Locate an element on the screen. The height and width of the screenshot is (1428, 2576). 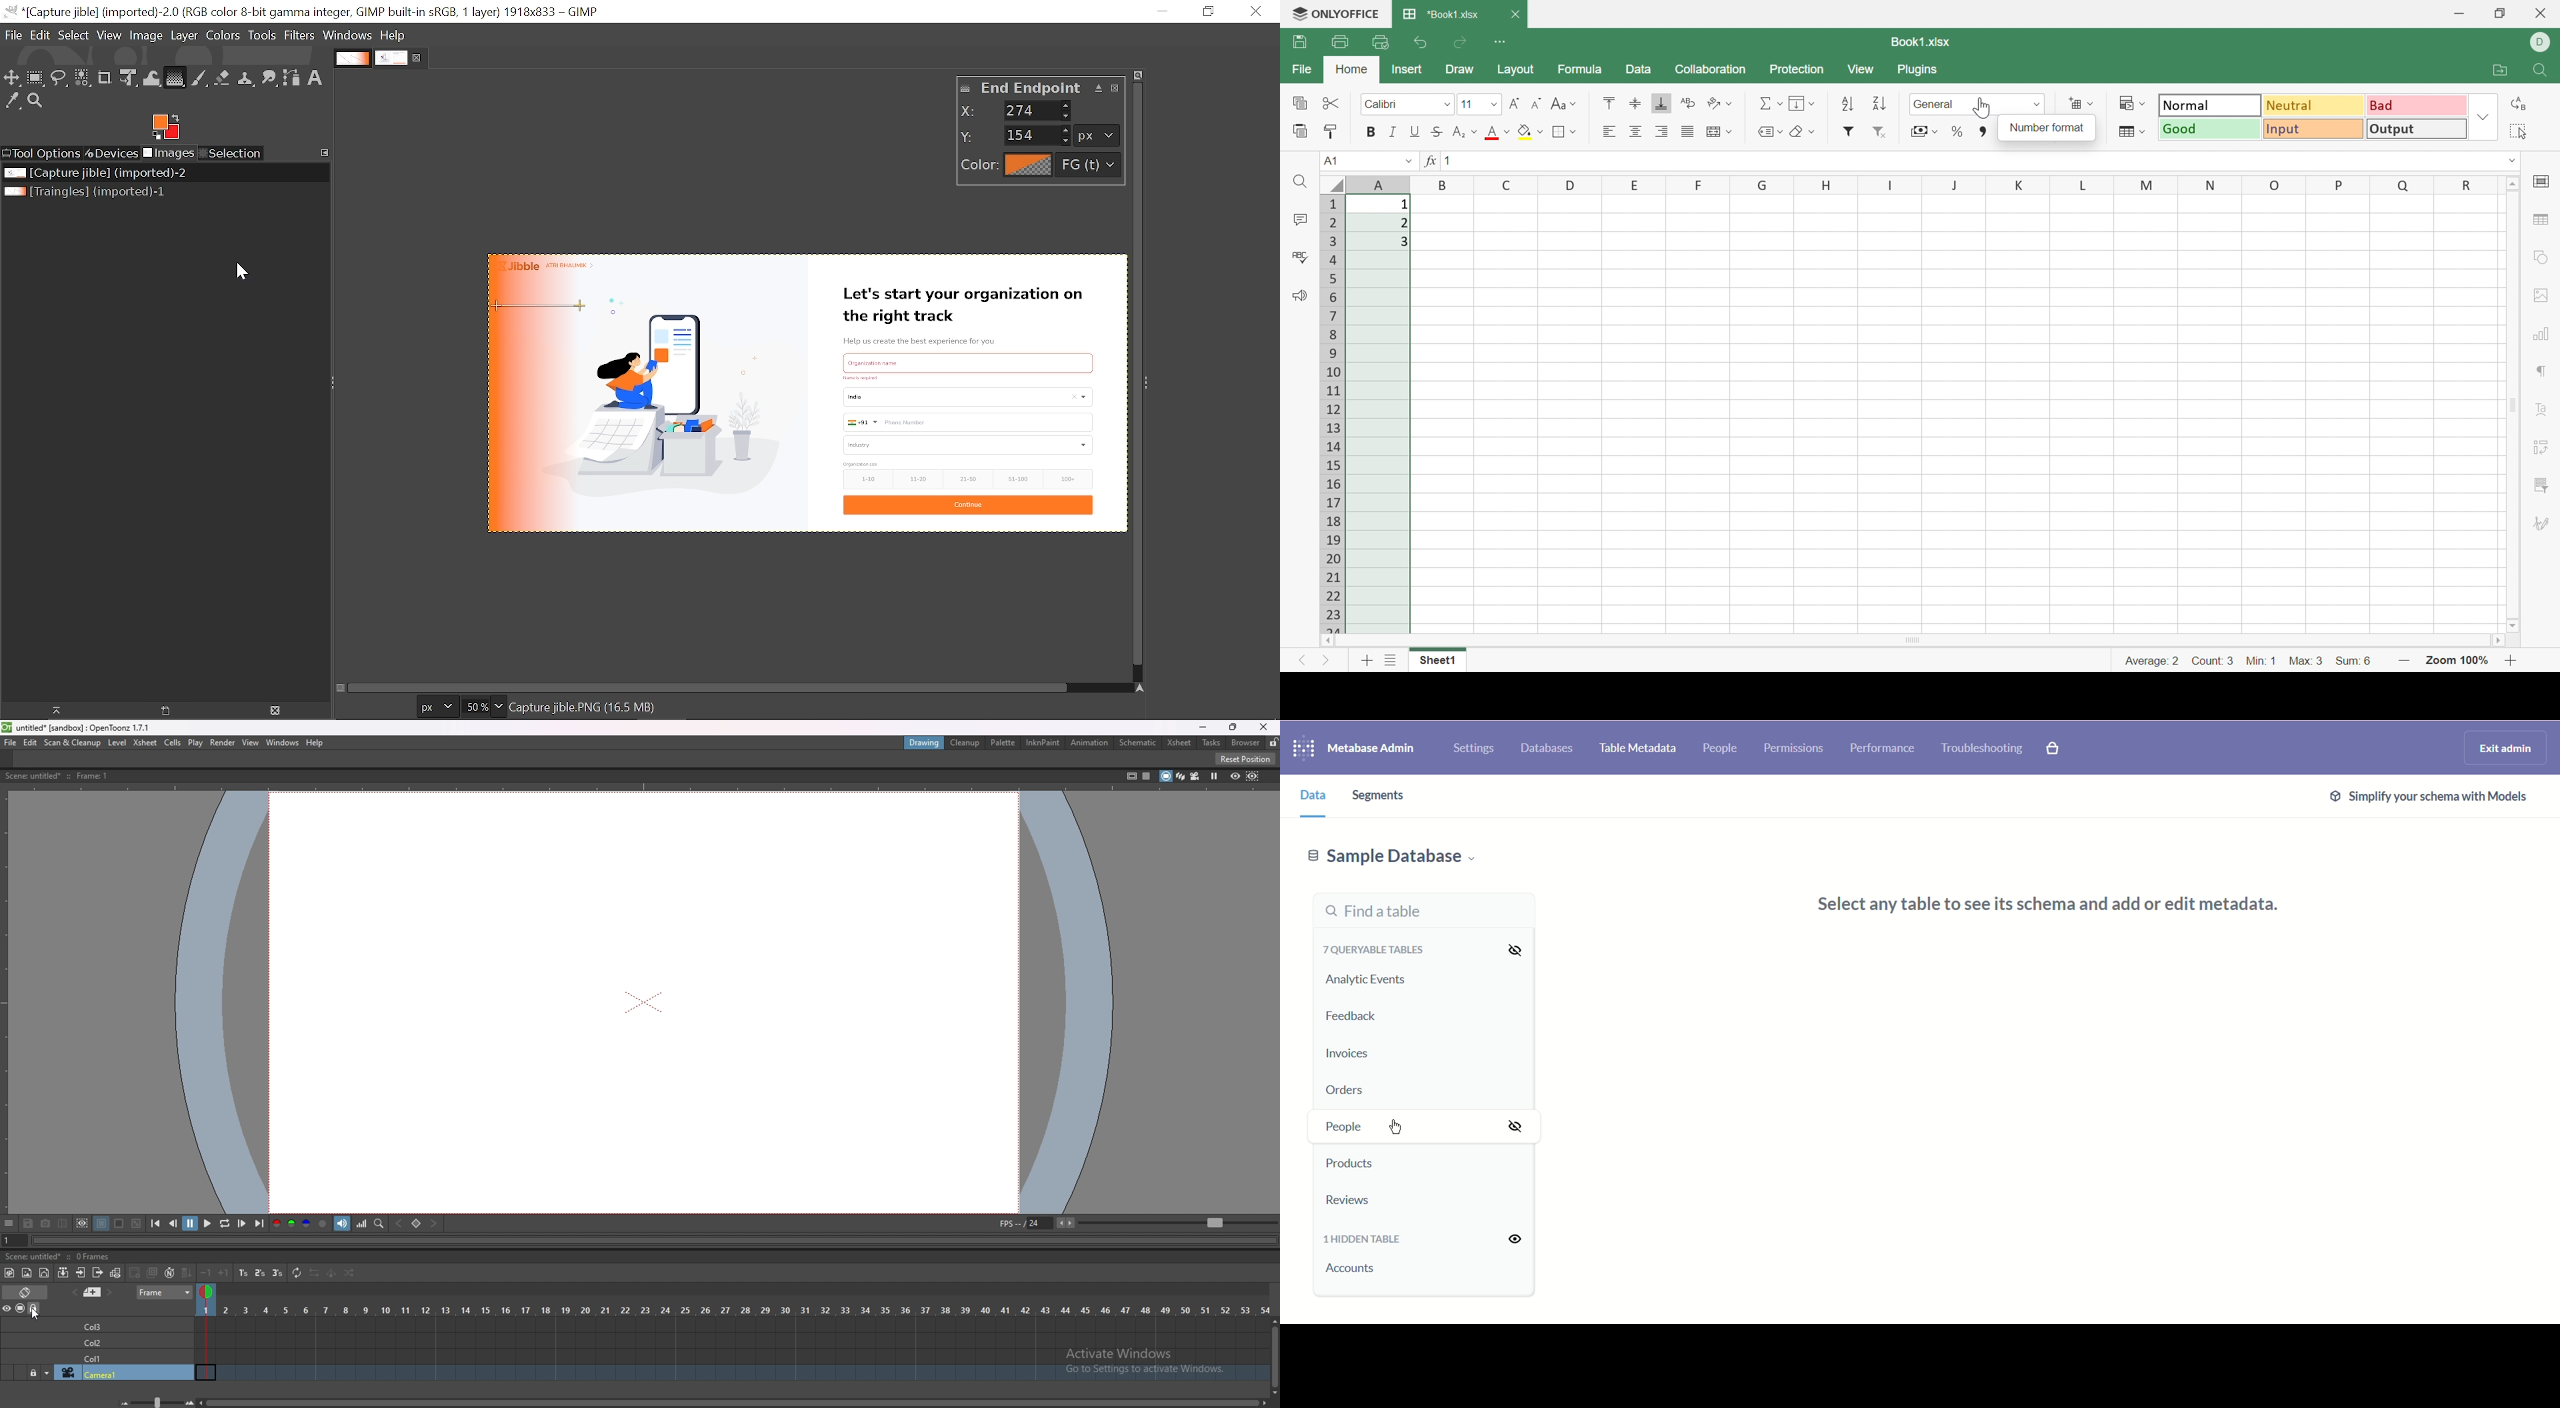
Font size is located at coordinates (1479, 104).